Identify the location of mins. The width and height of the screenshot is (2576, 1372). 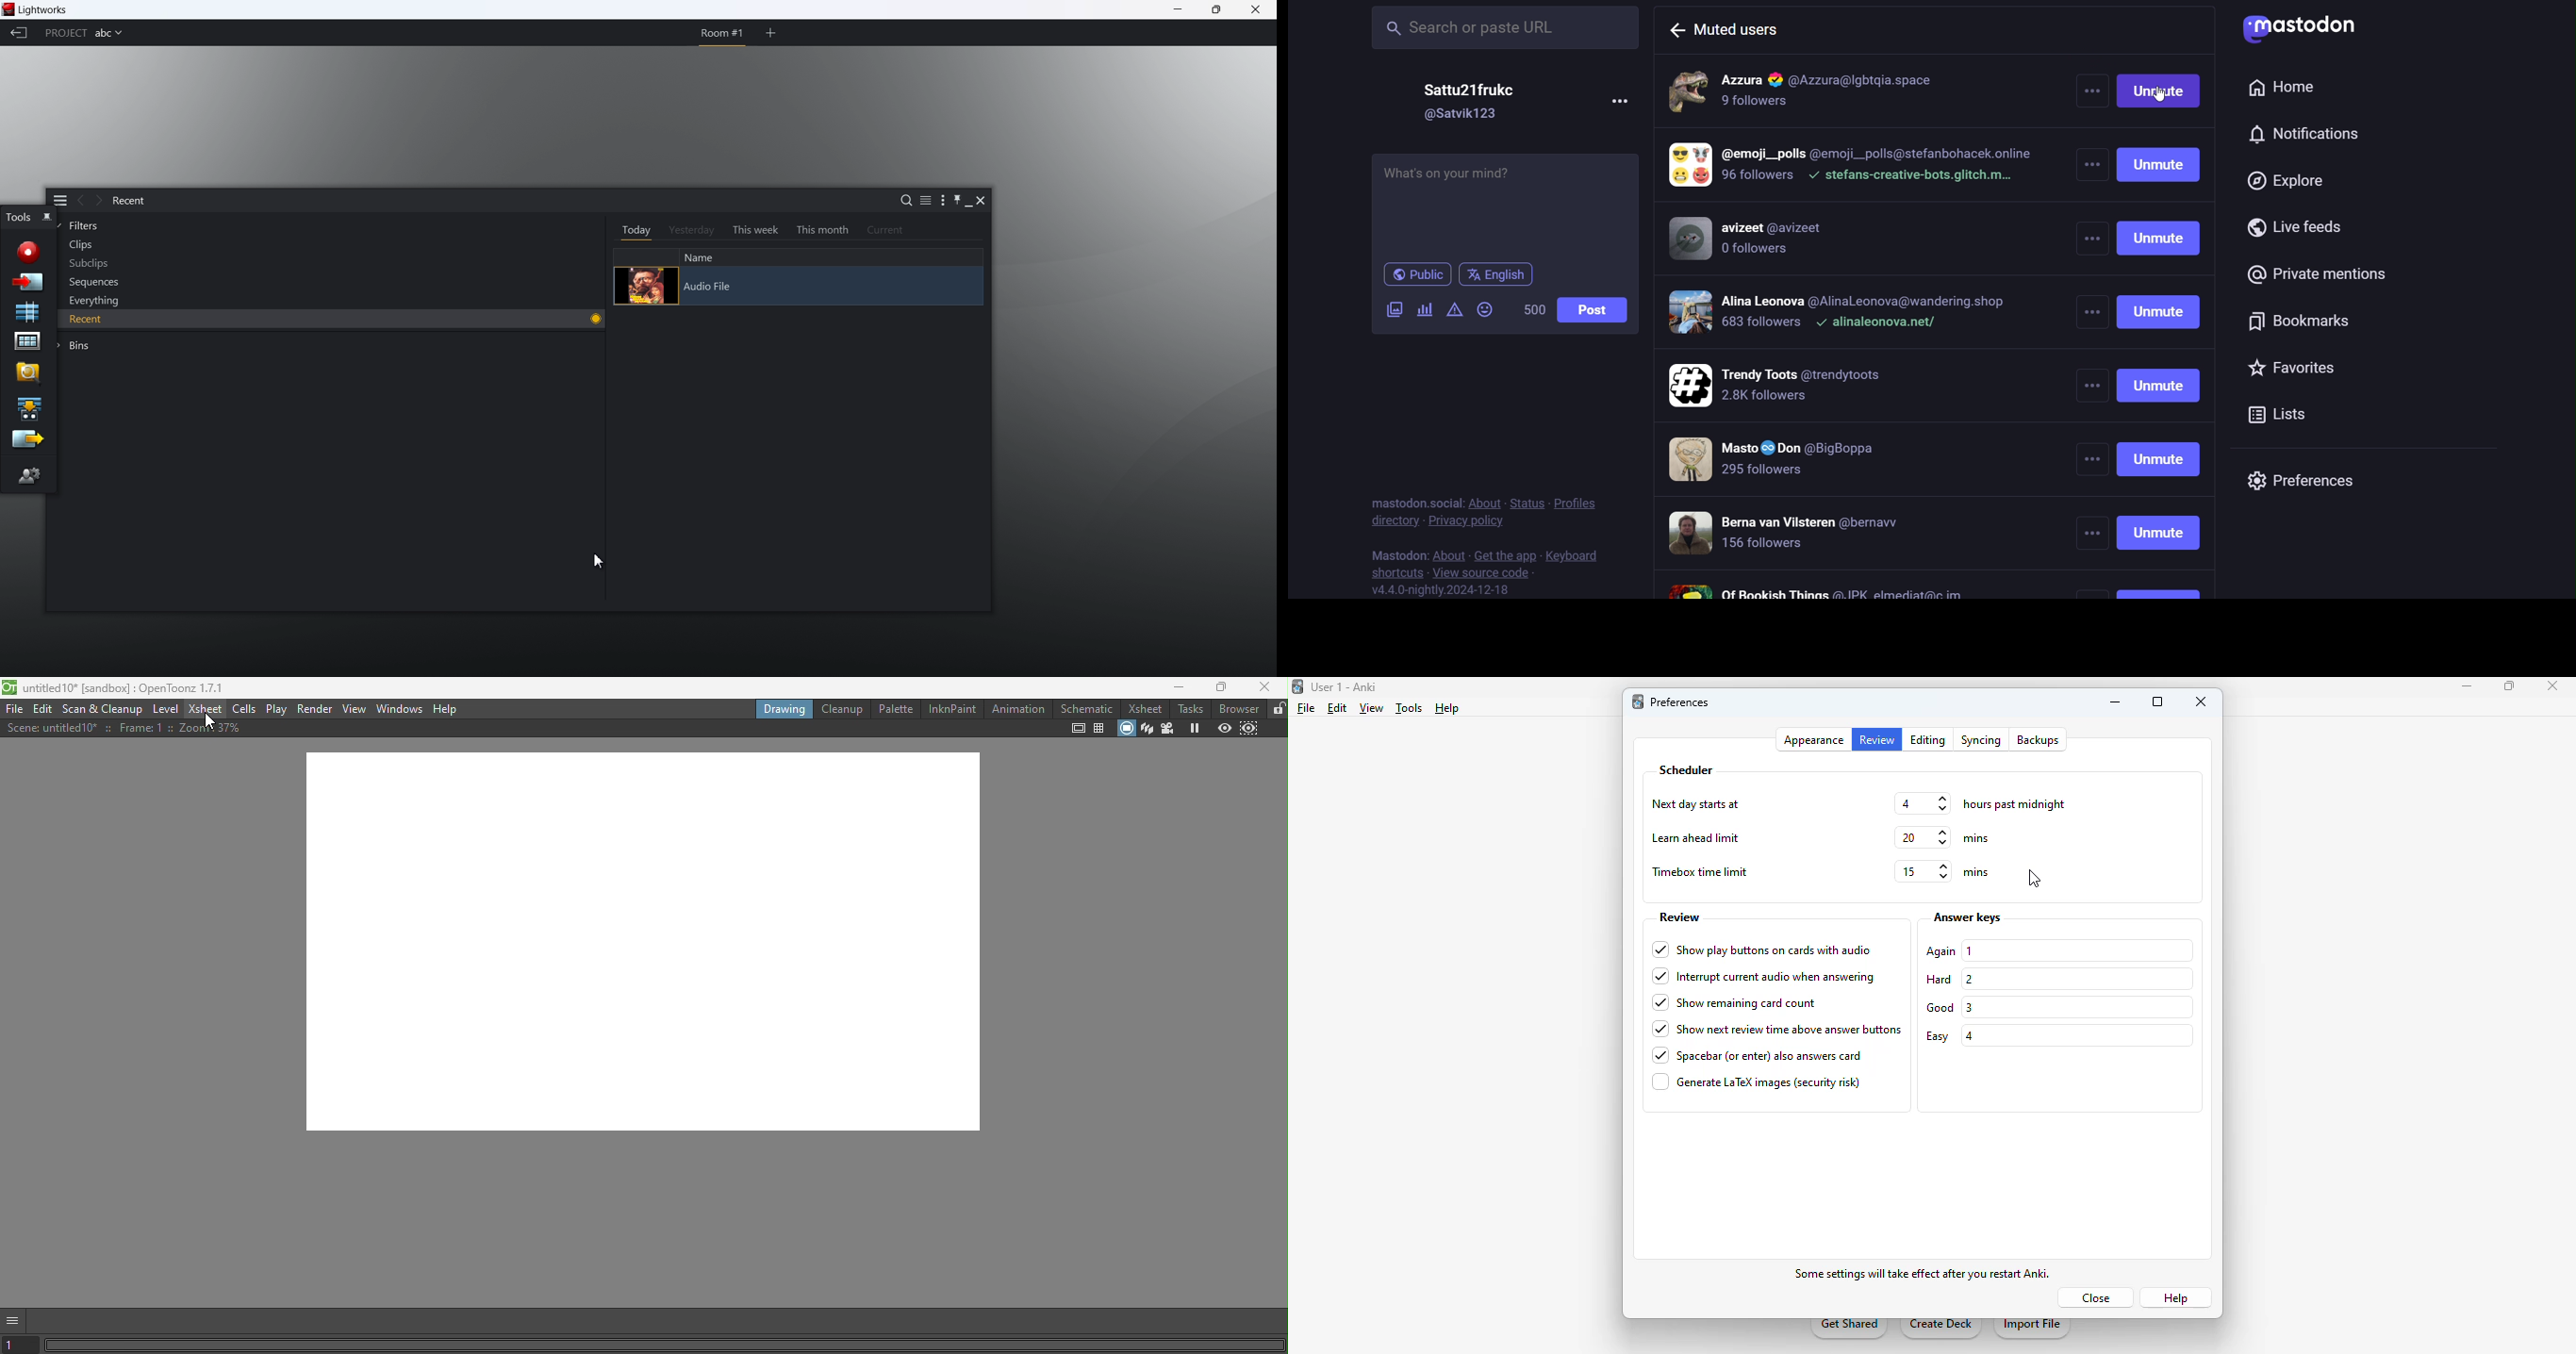
(1977, 838).